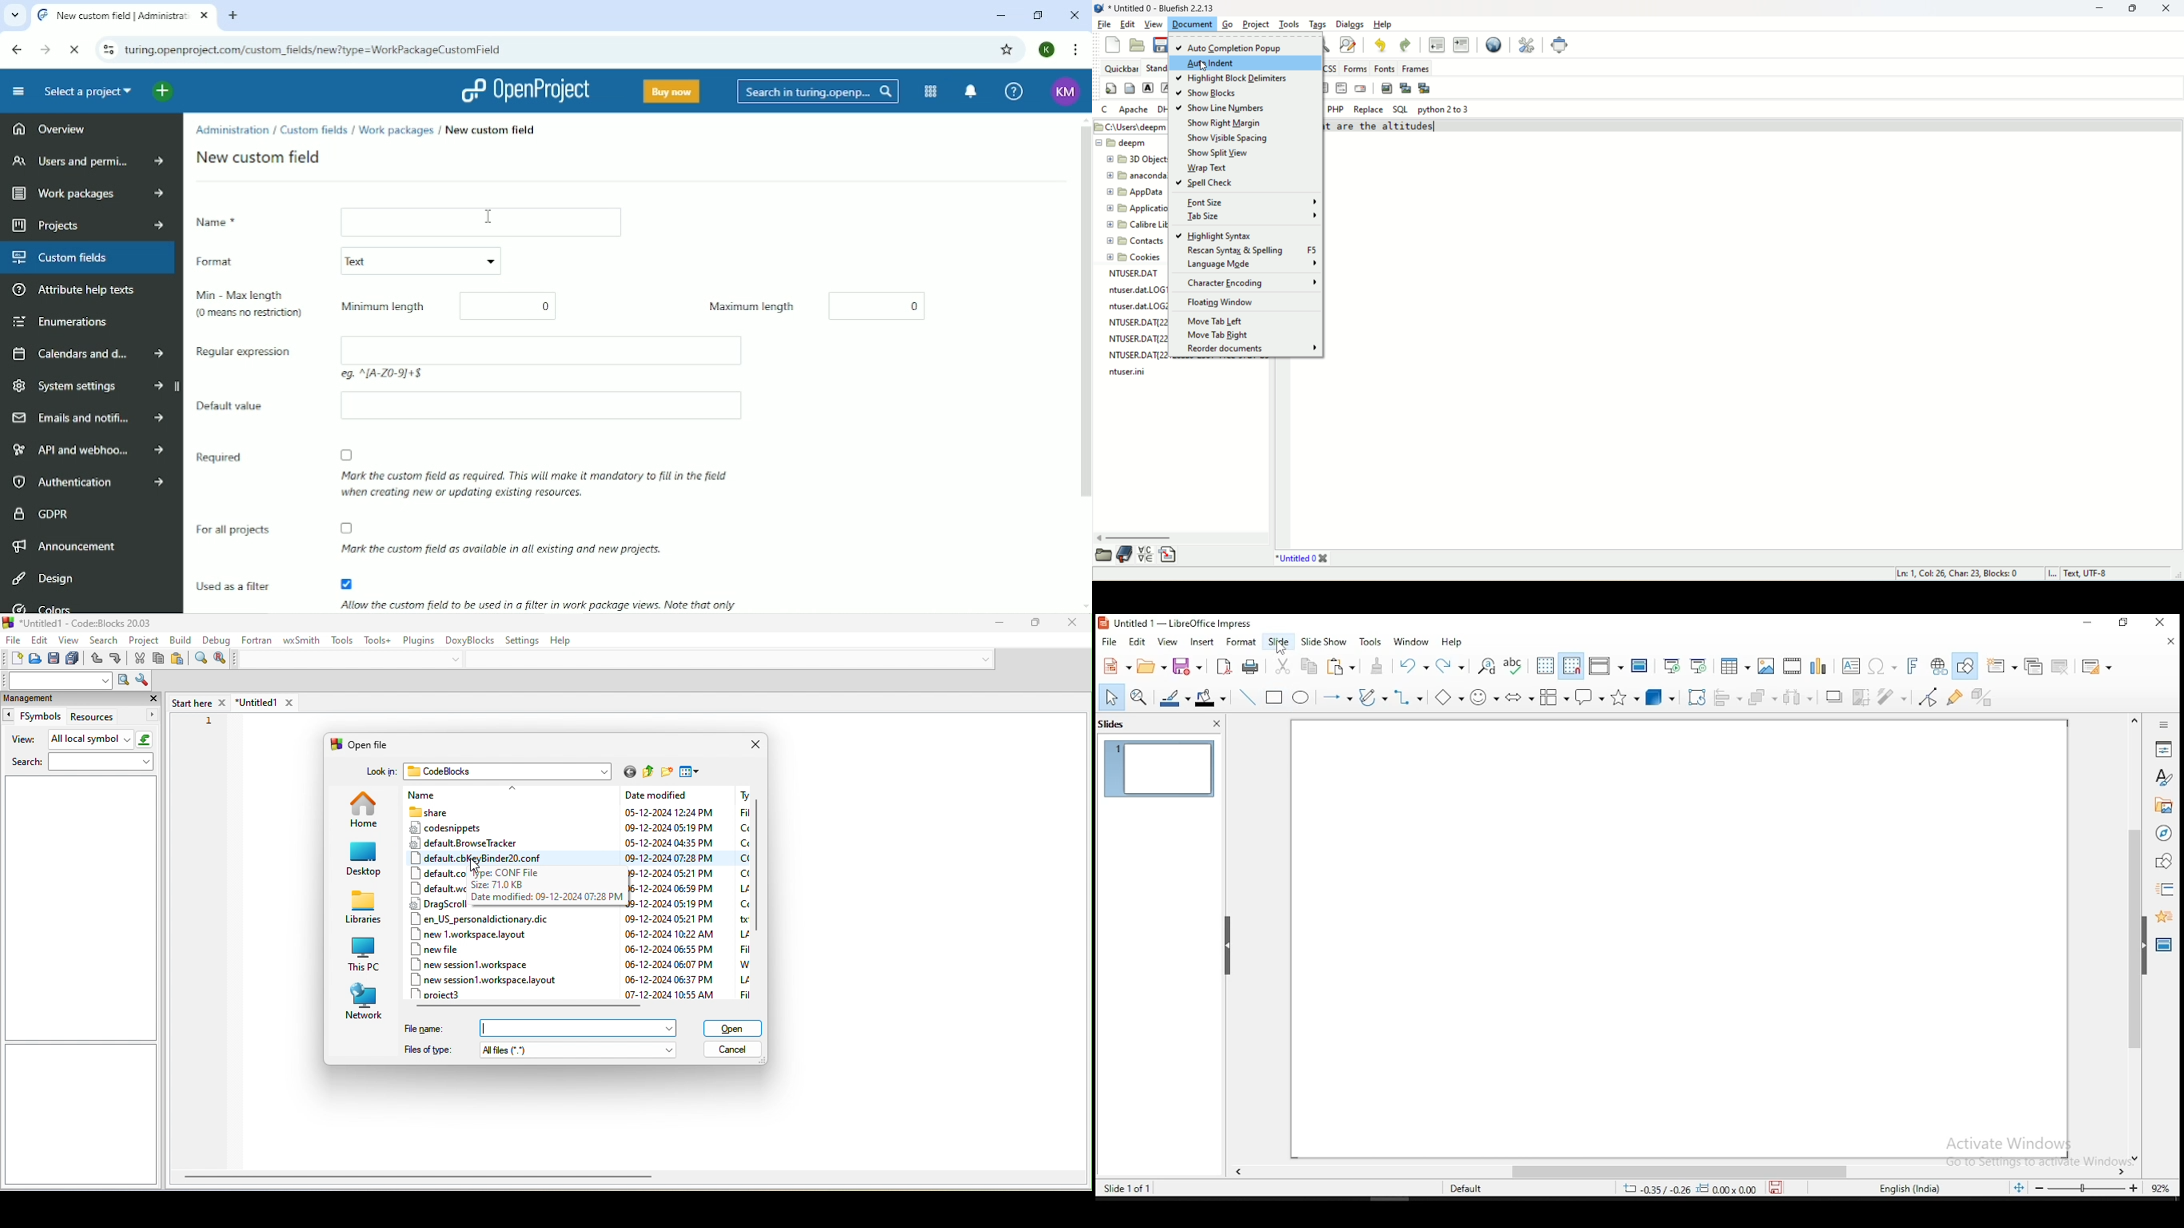 This screenshot has width=2184, height=1232. Describe the element at coordinates (994, 624) in the screenshot. I see `minimize` at that location.